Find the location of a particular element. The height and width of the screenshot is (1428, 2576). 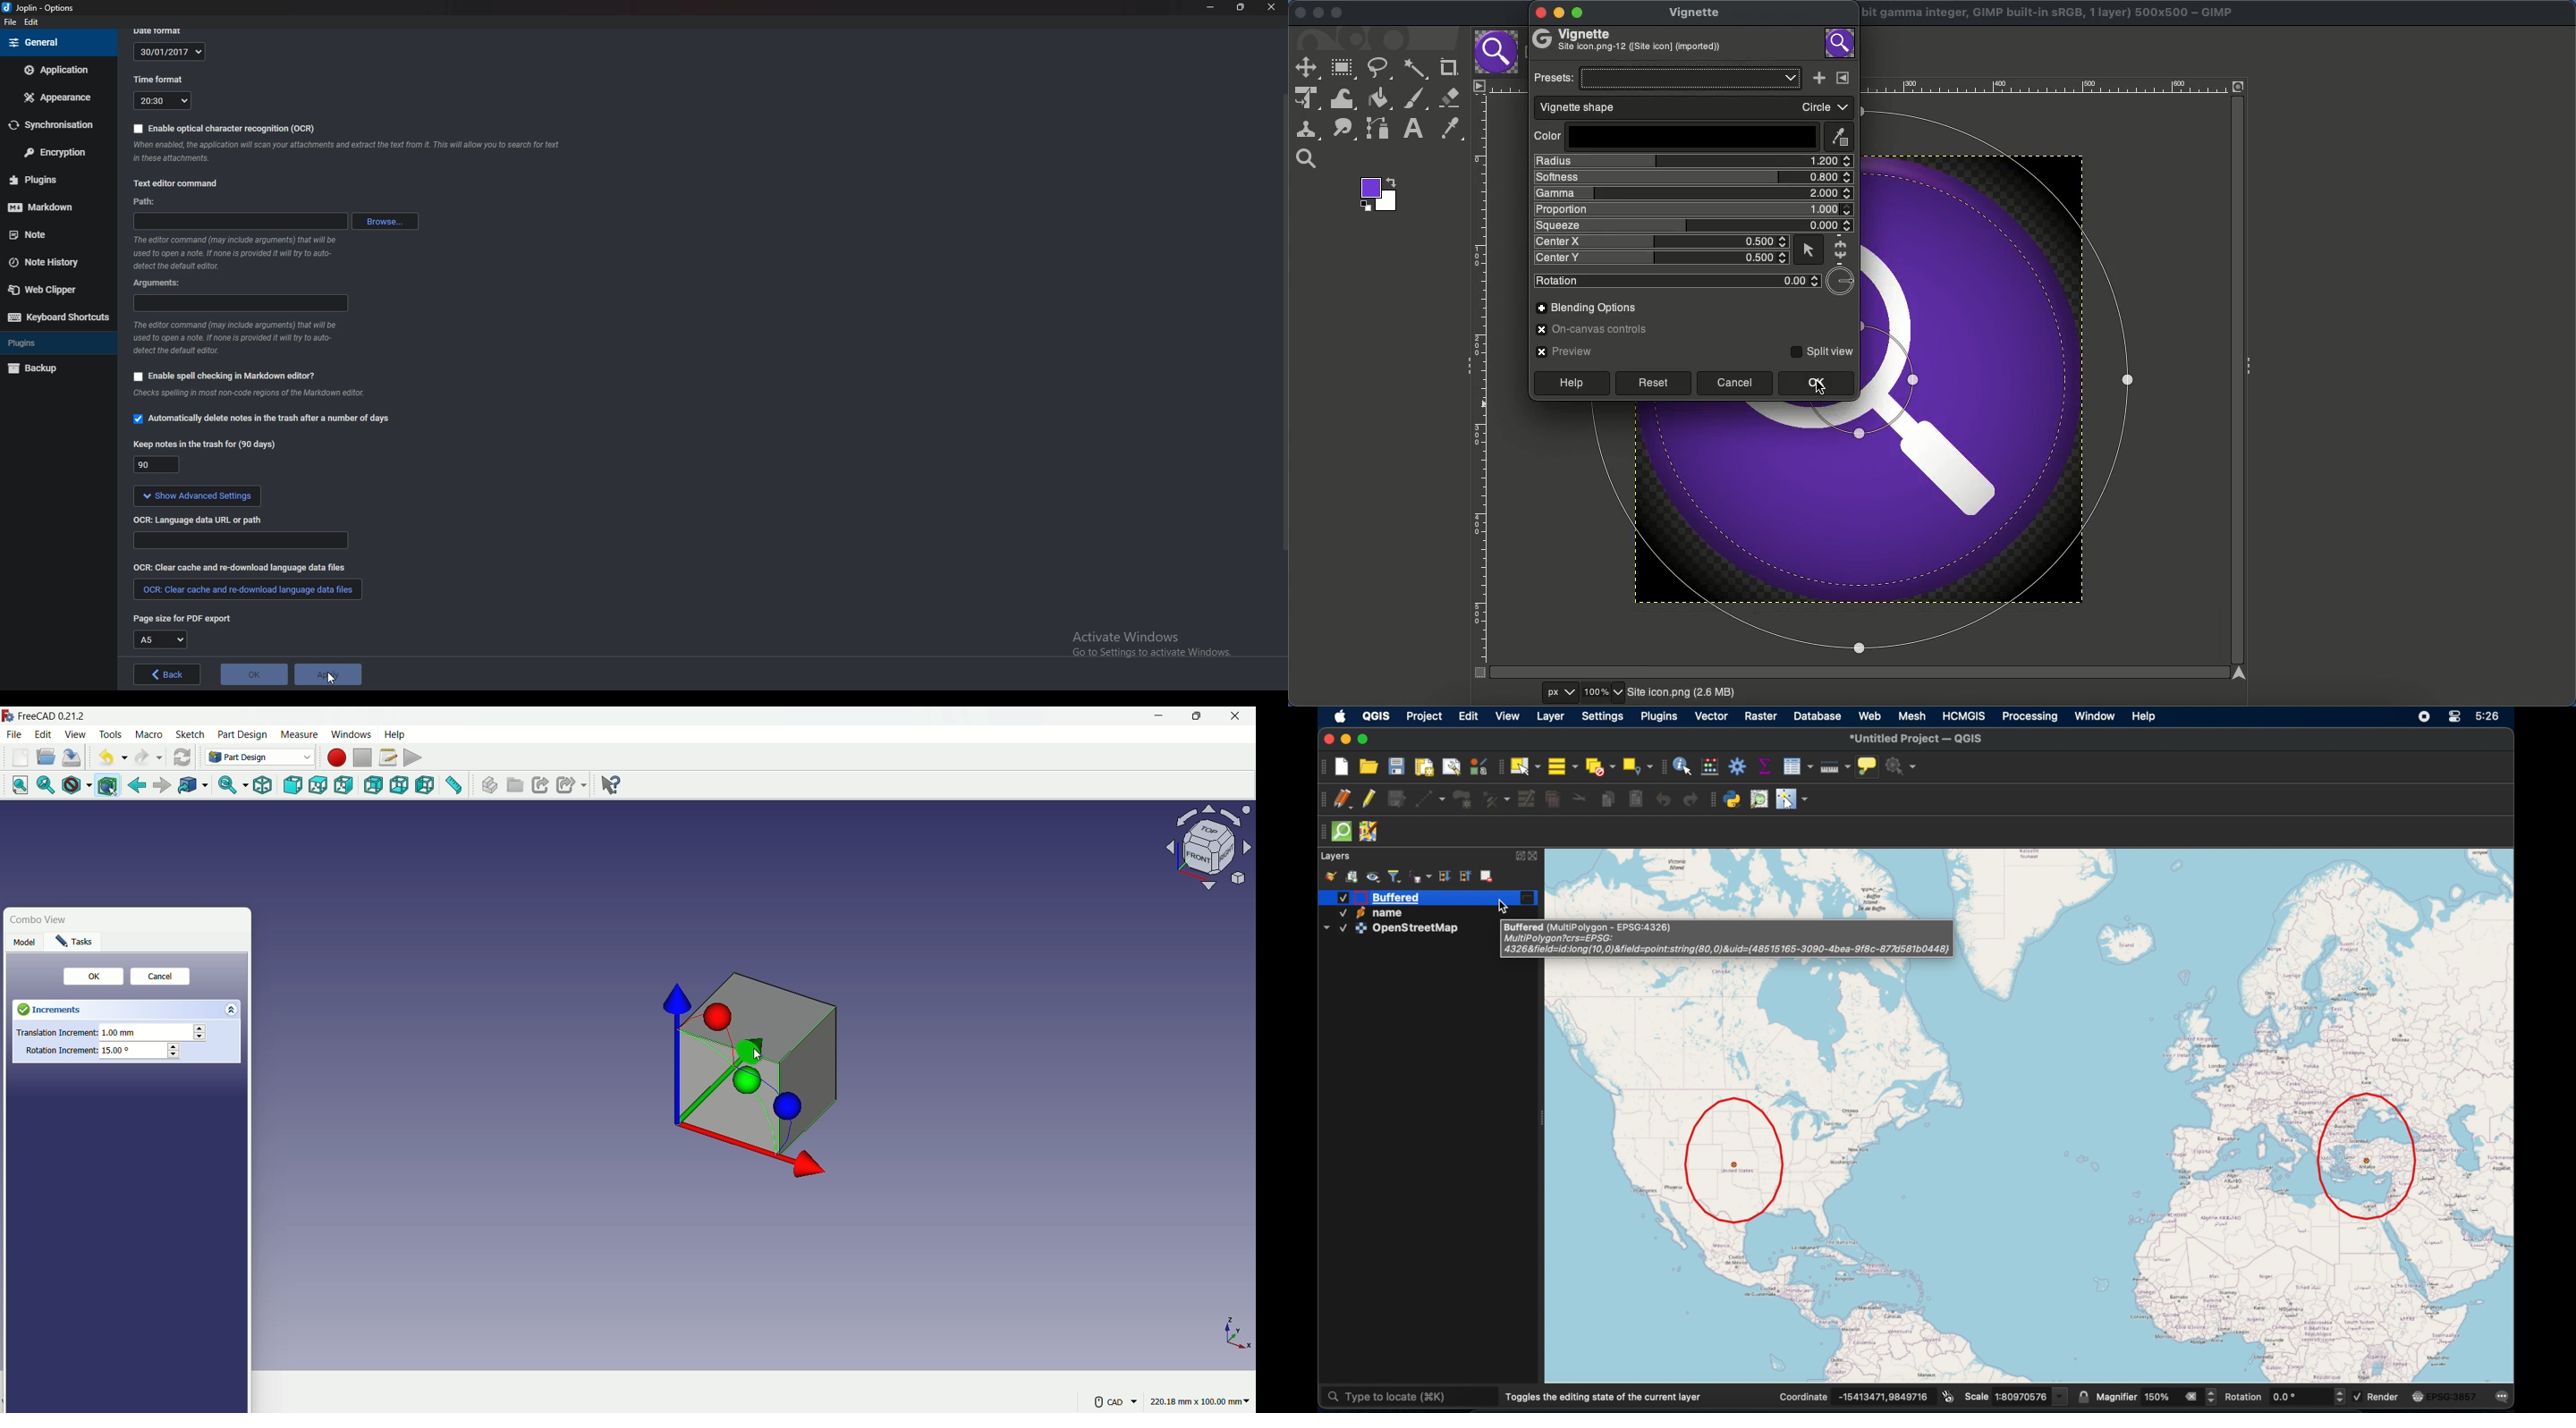

raster is located at coordinates (1758, 716).